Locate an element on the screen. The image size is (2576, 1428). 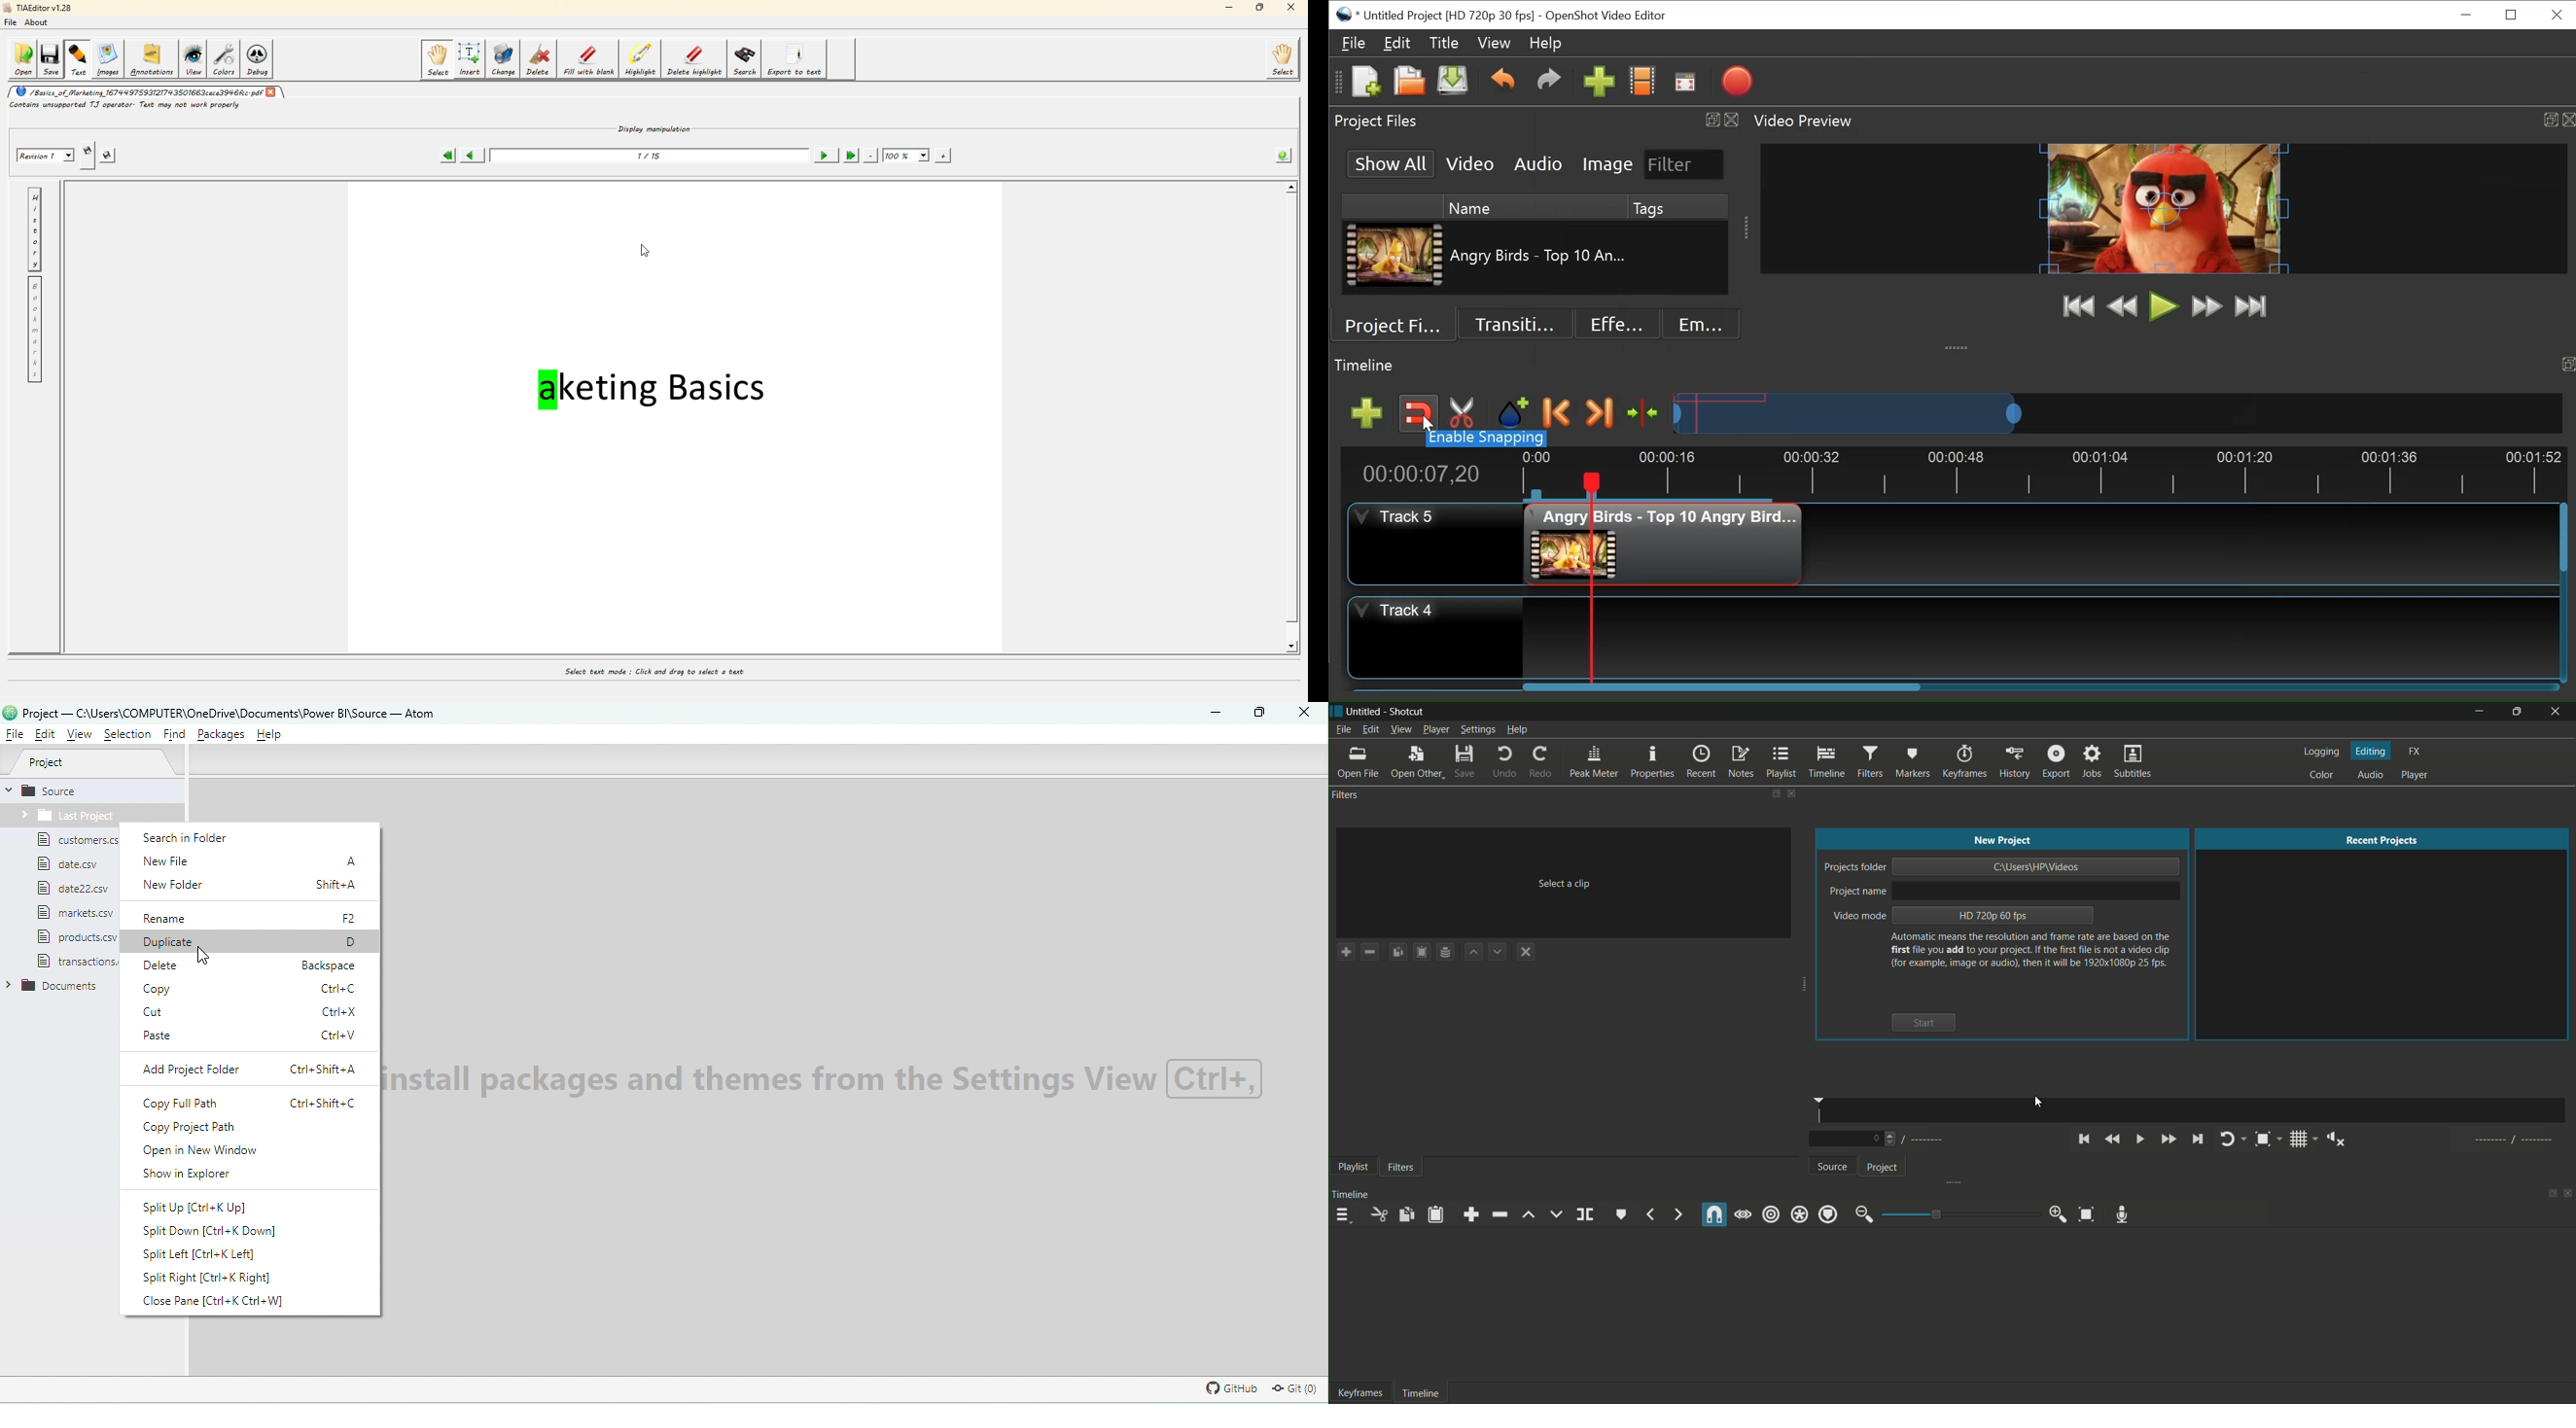
Center the timeline on the playhead is located at coordinates (1645, 413).